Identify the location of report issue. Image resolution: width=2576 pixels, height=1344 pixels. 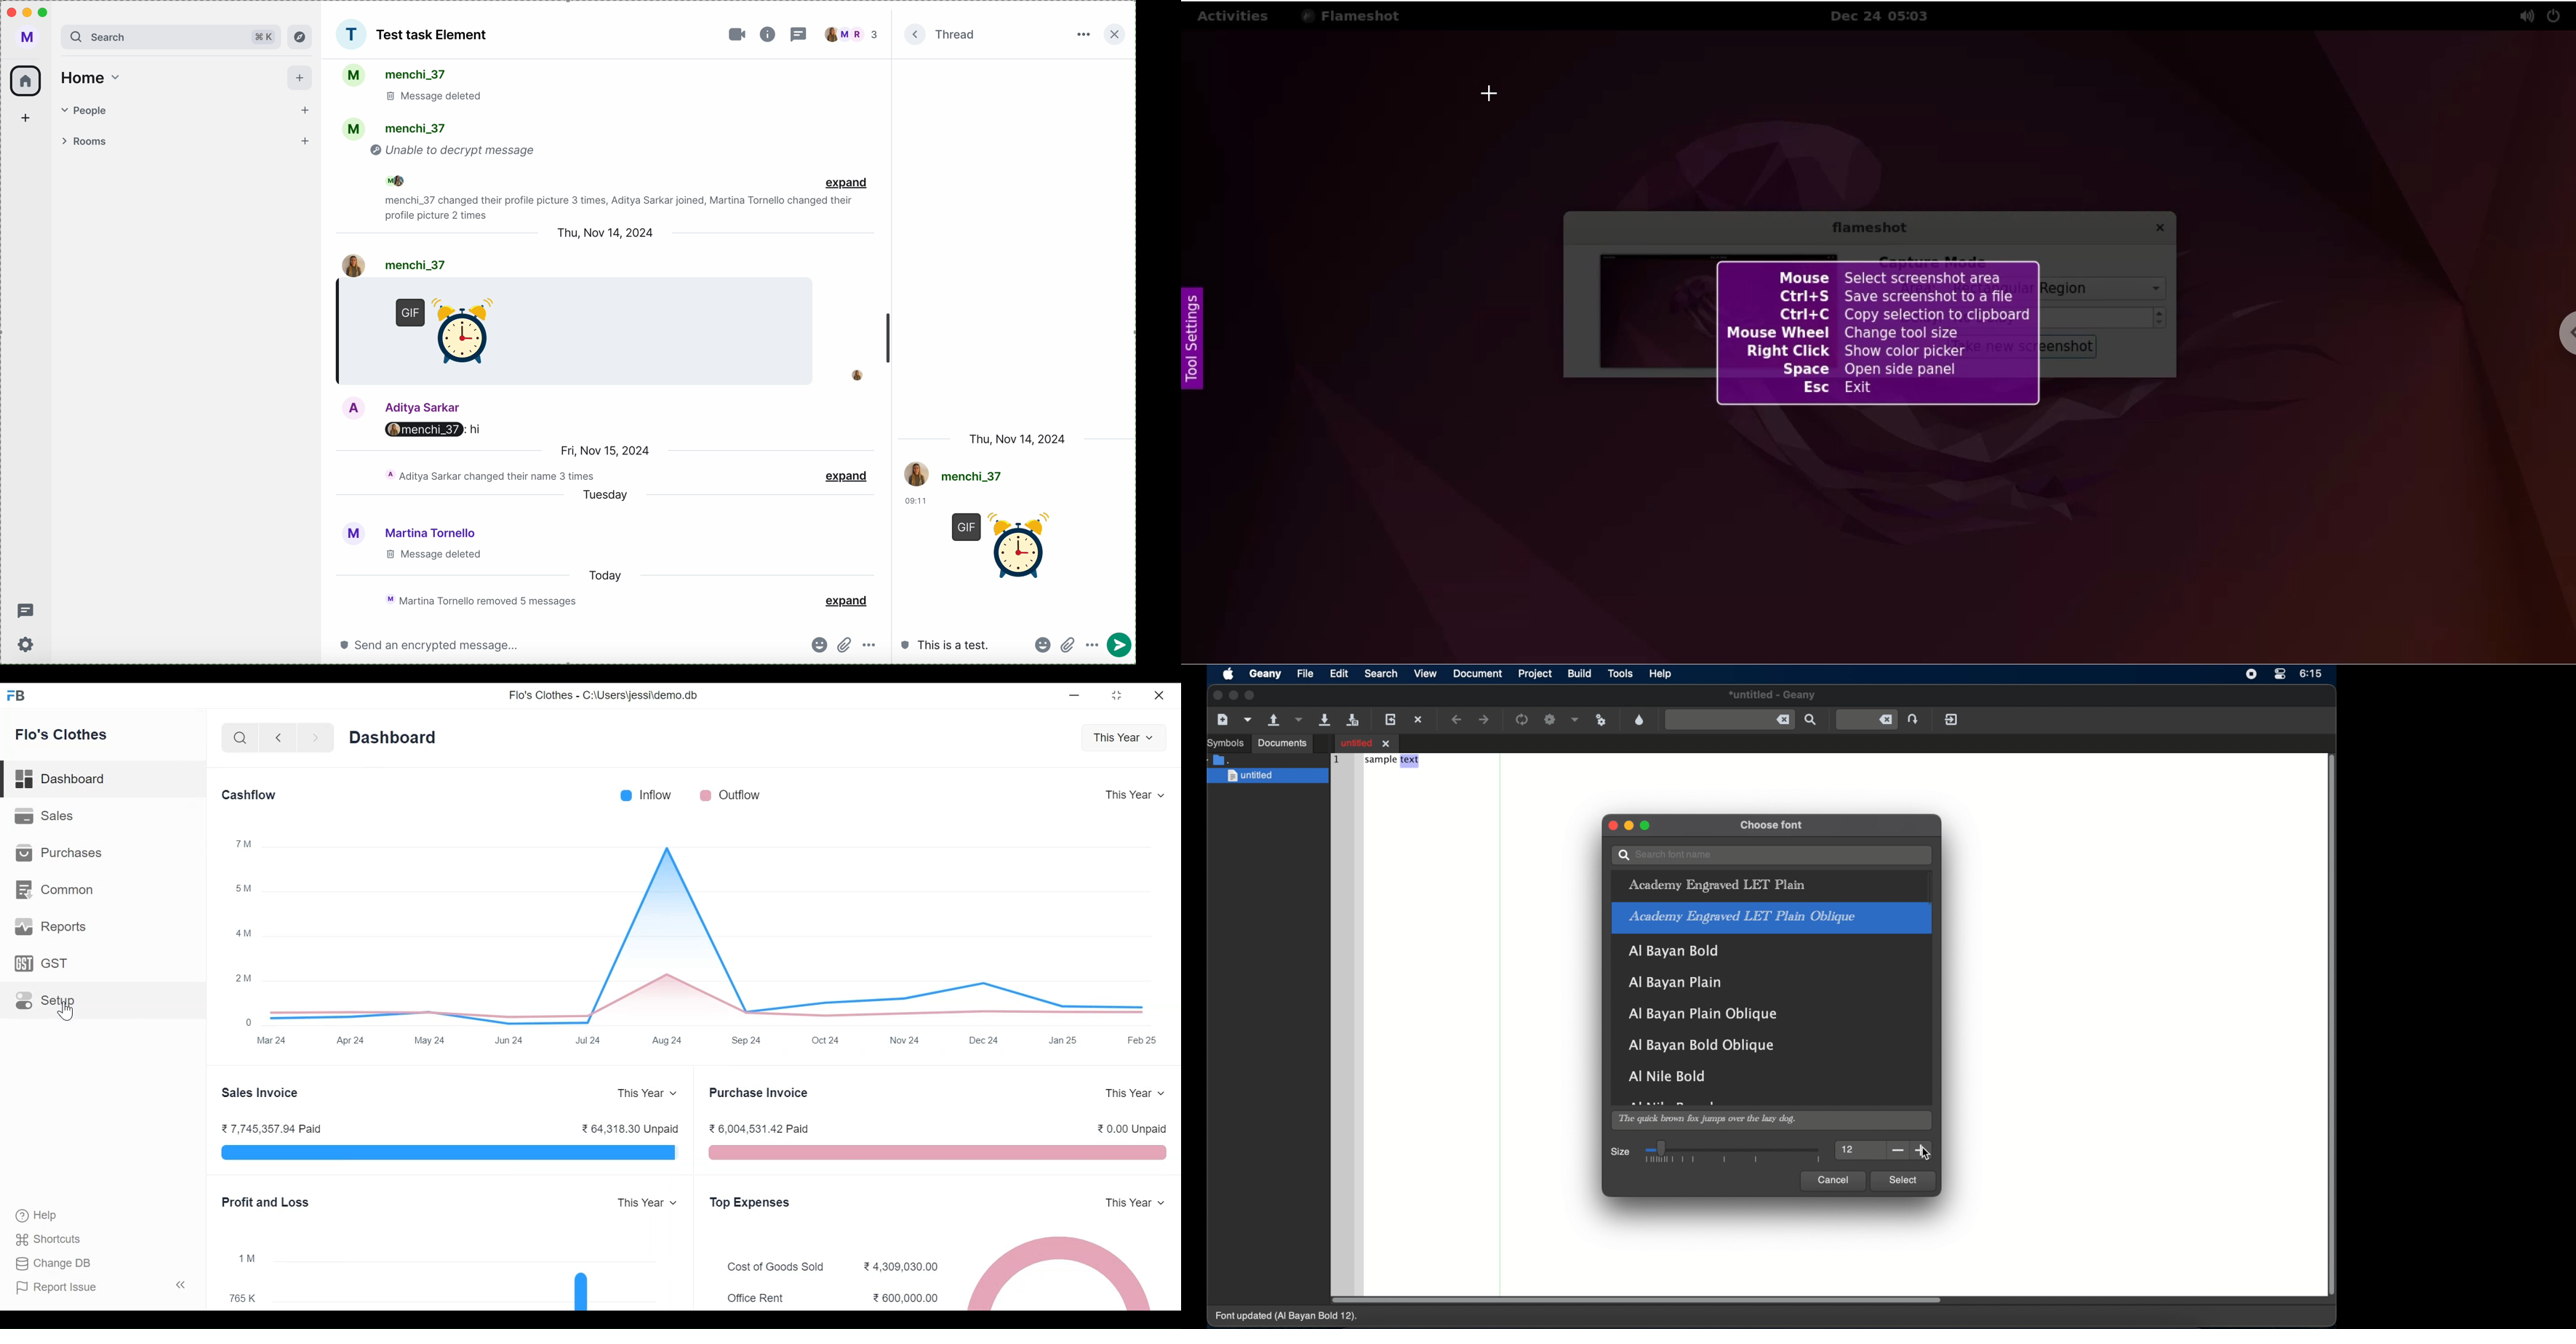
(57, 1288).